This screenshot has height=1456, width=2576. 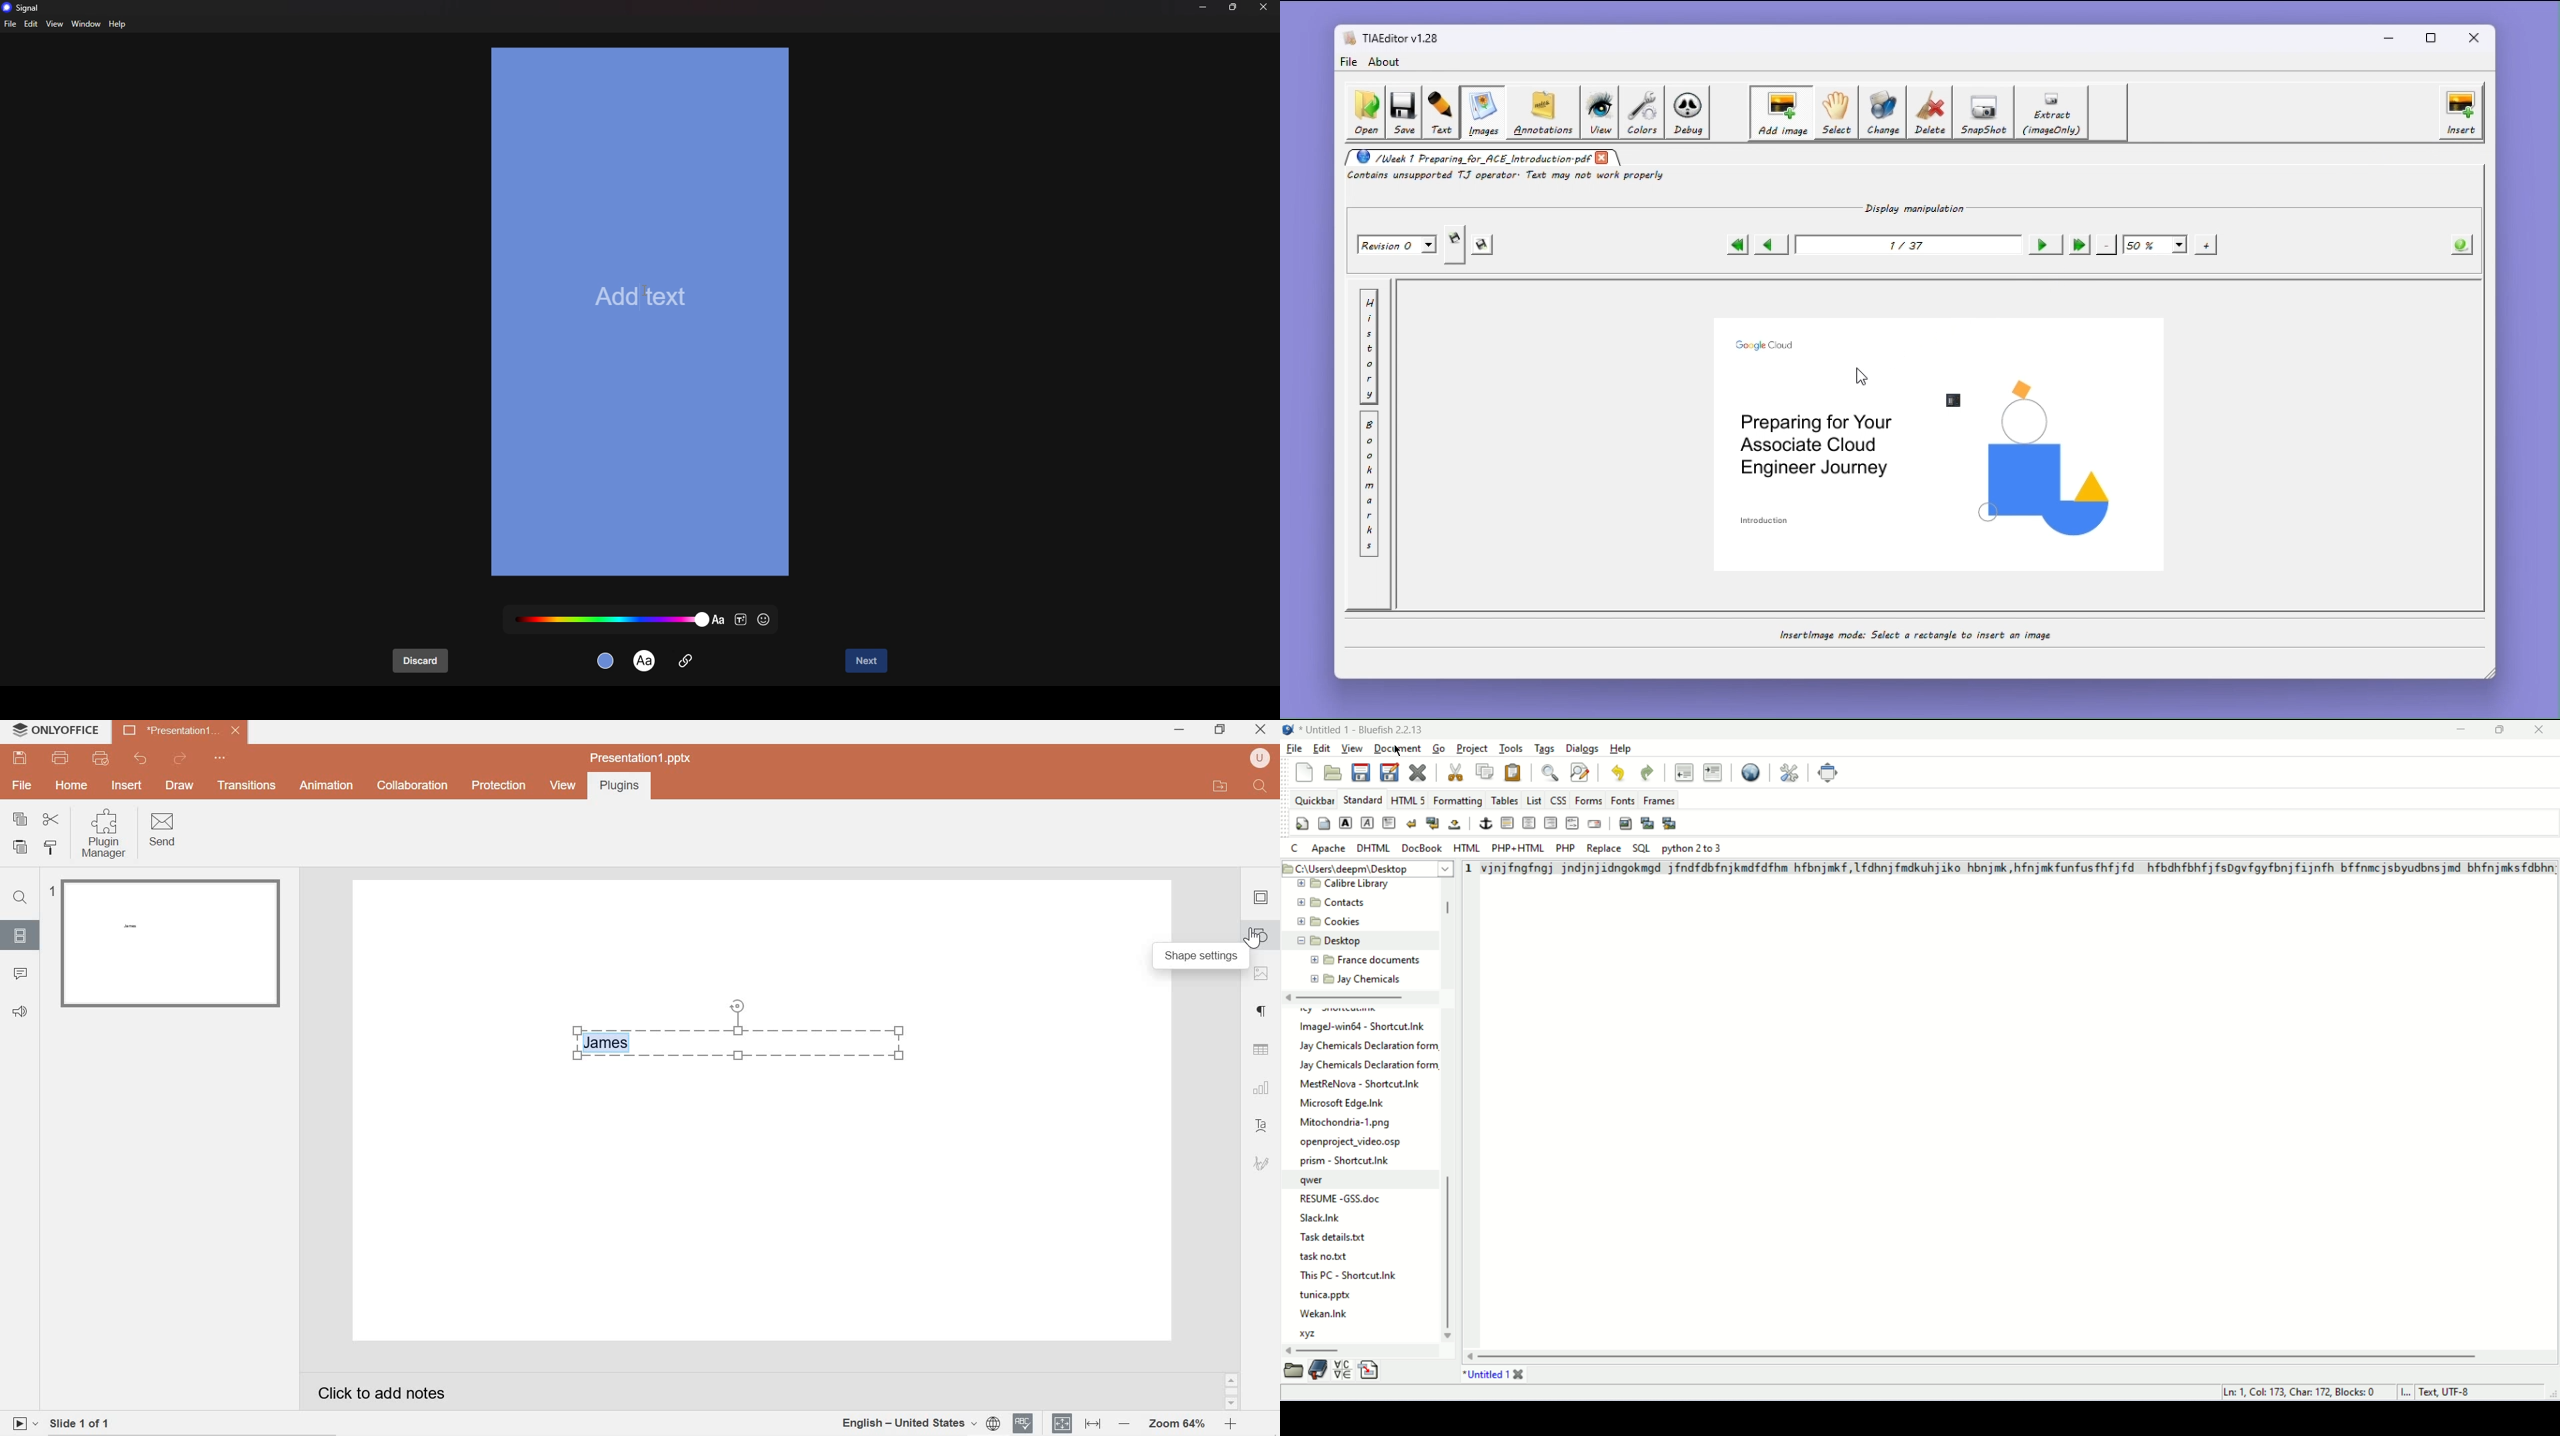 What do you see at coordinates (1482, 1375) in the screenshot?
I see `title` at bounding box center [1482, 1375].